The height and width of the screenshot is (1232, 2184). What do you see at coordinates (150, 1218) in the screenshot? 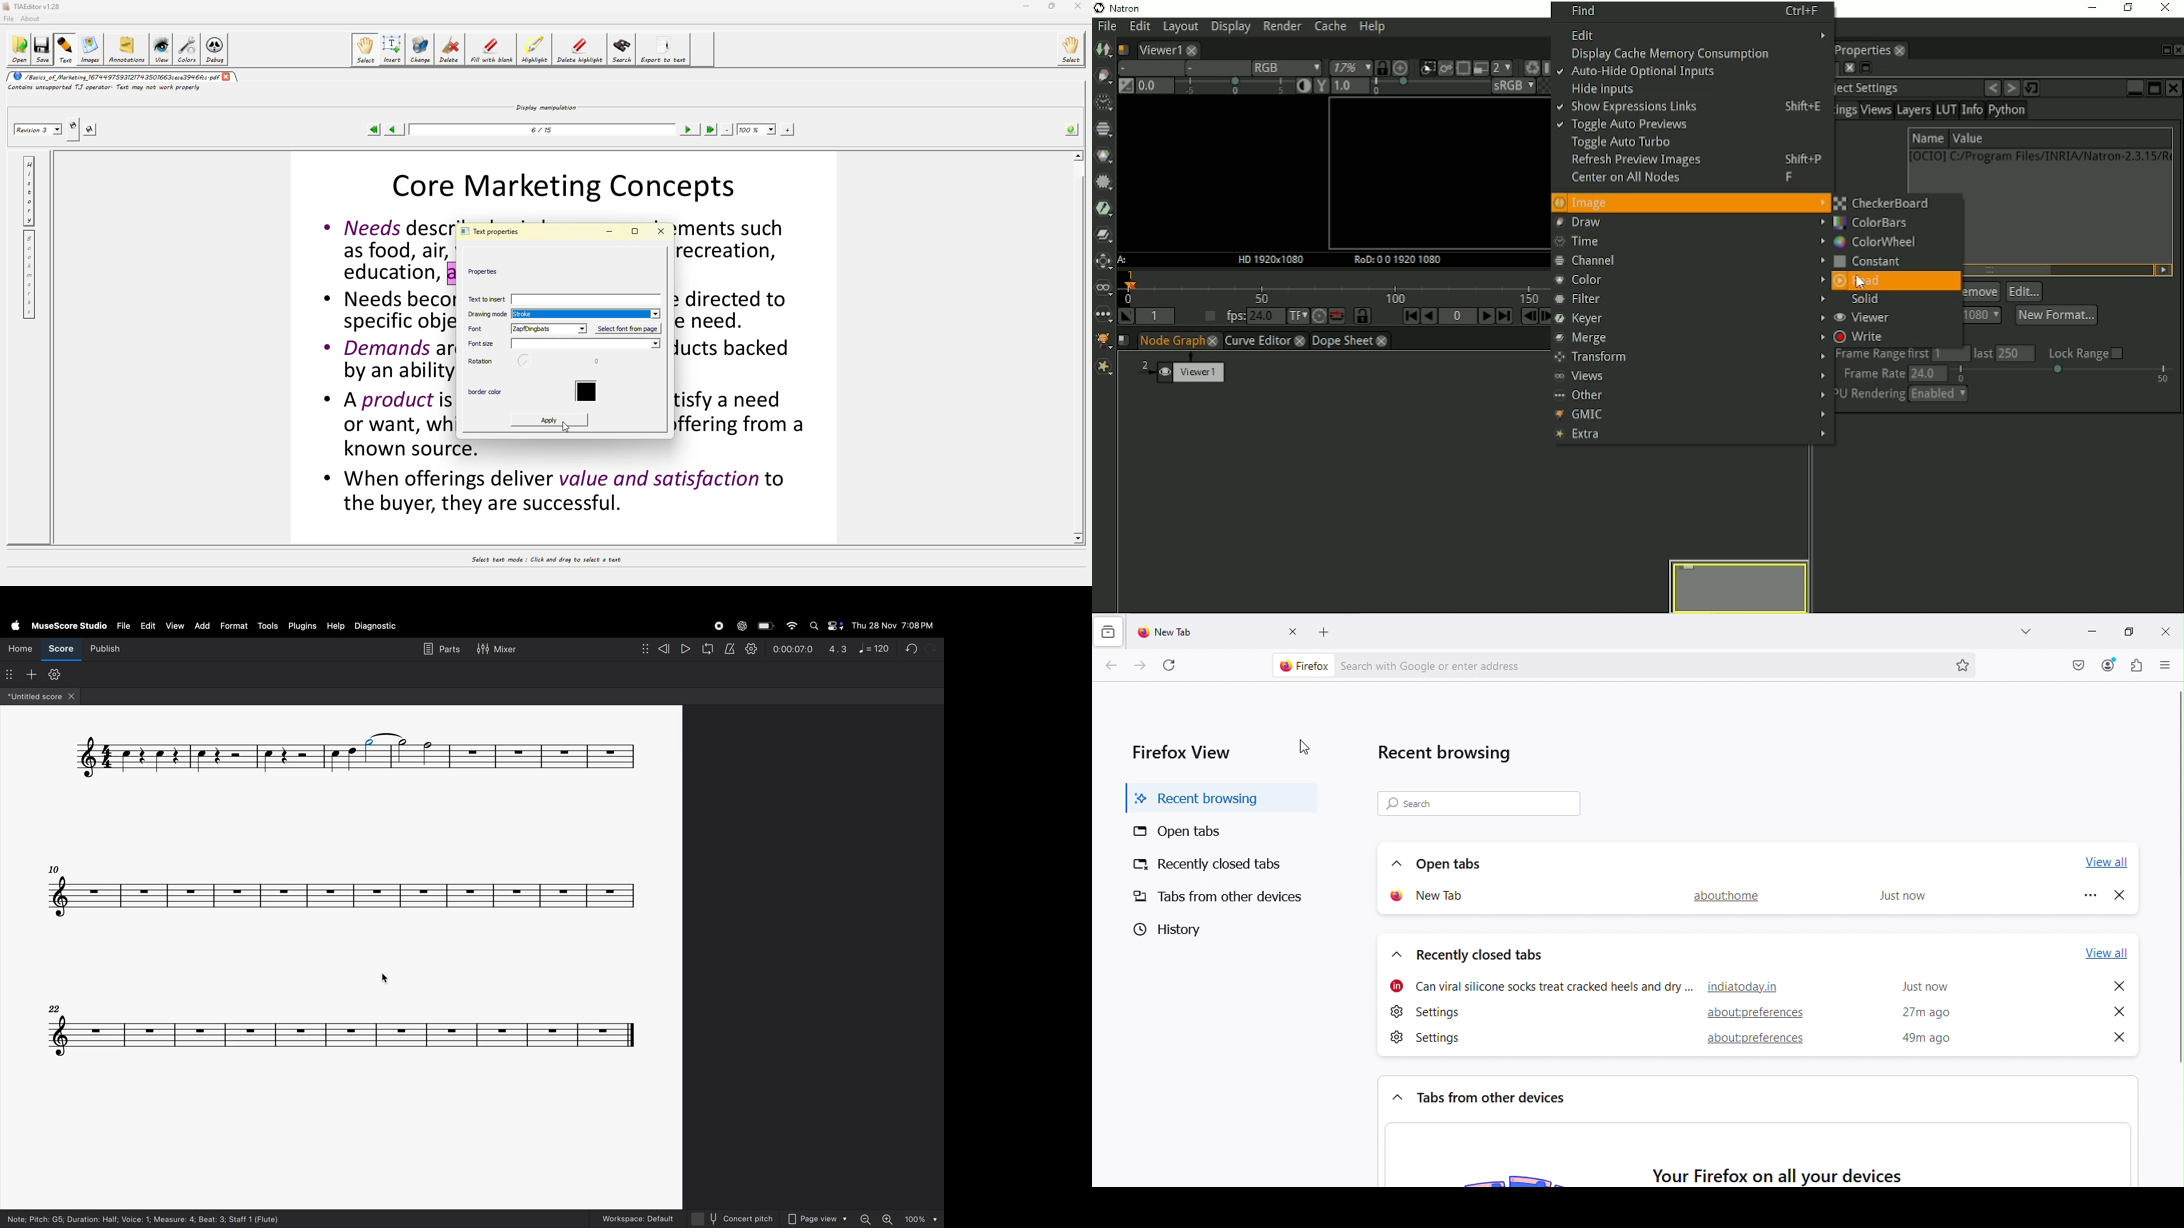
I see `Note; Pitch: G5; Duration: Quarter; Voice: 1; Measure: 4; Beat: 3; Staff 1 (Flute)` at bounding box center [150, 1218].